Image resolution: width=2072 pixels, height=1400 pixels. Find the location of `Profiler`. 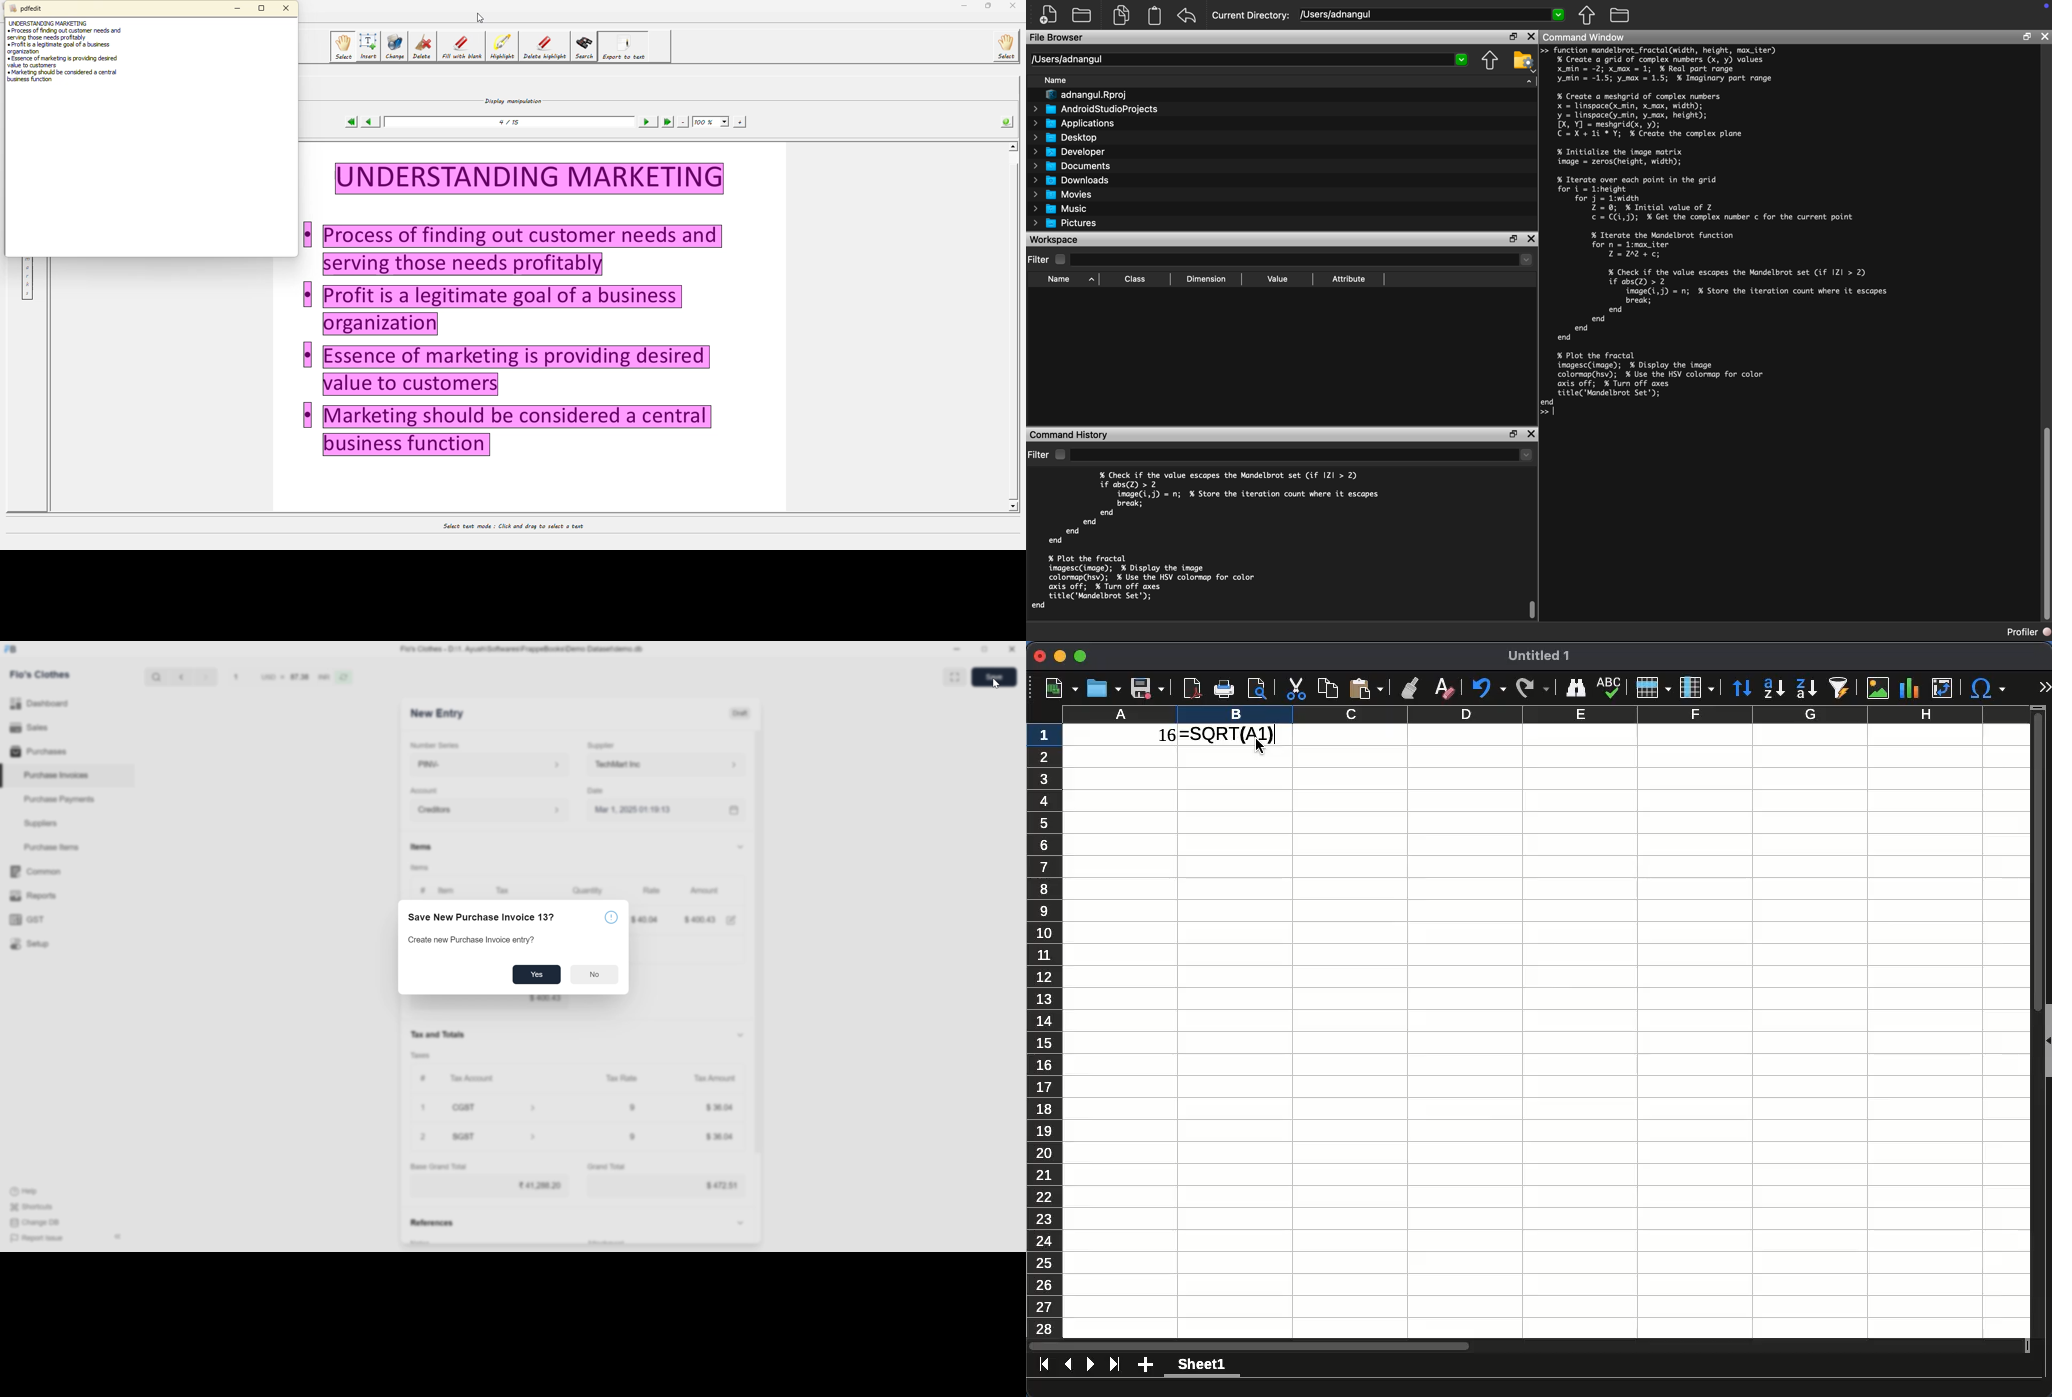

Profiler is located at coordinates (2027, 633).